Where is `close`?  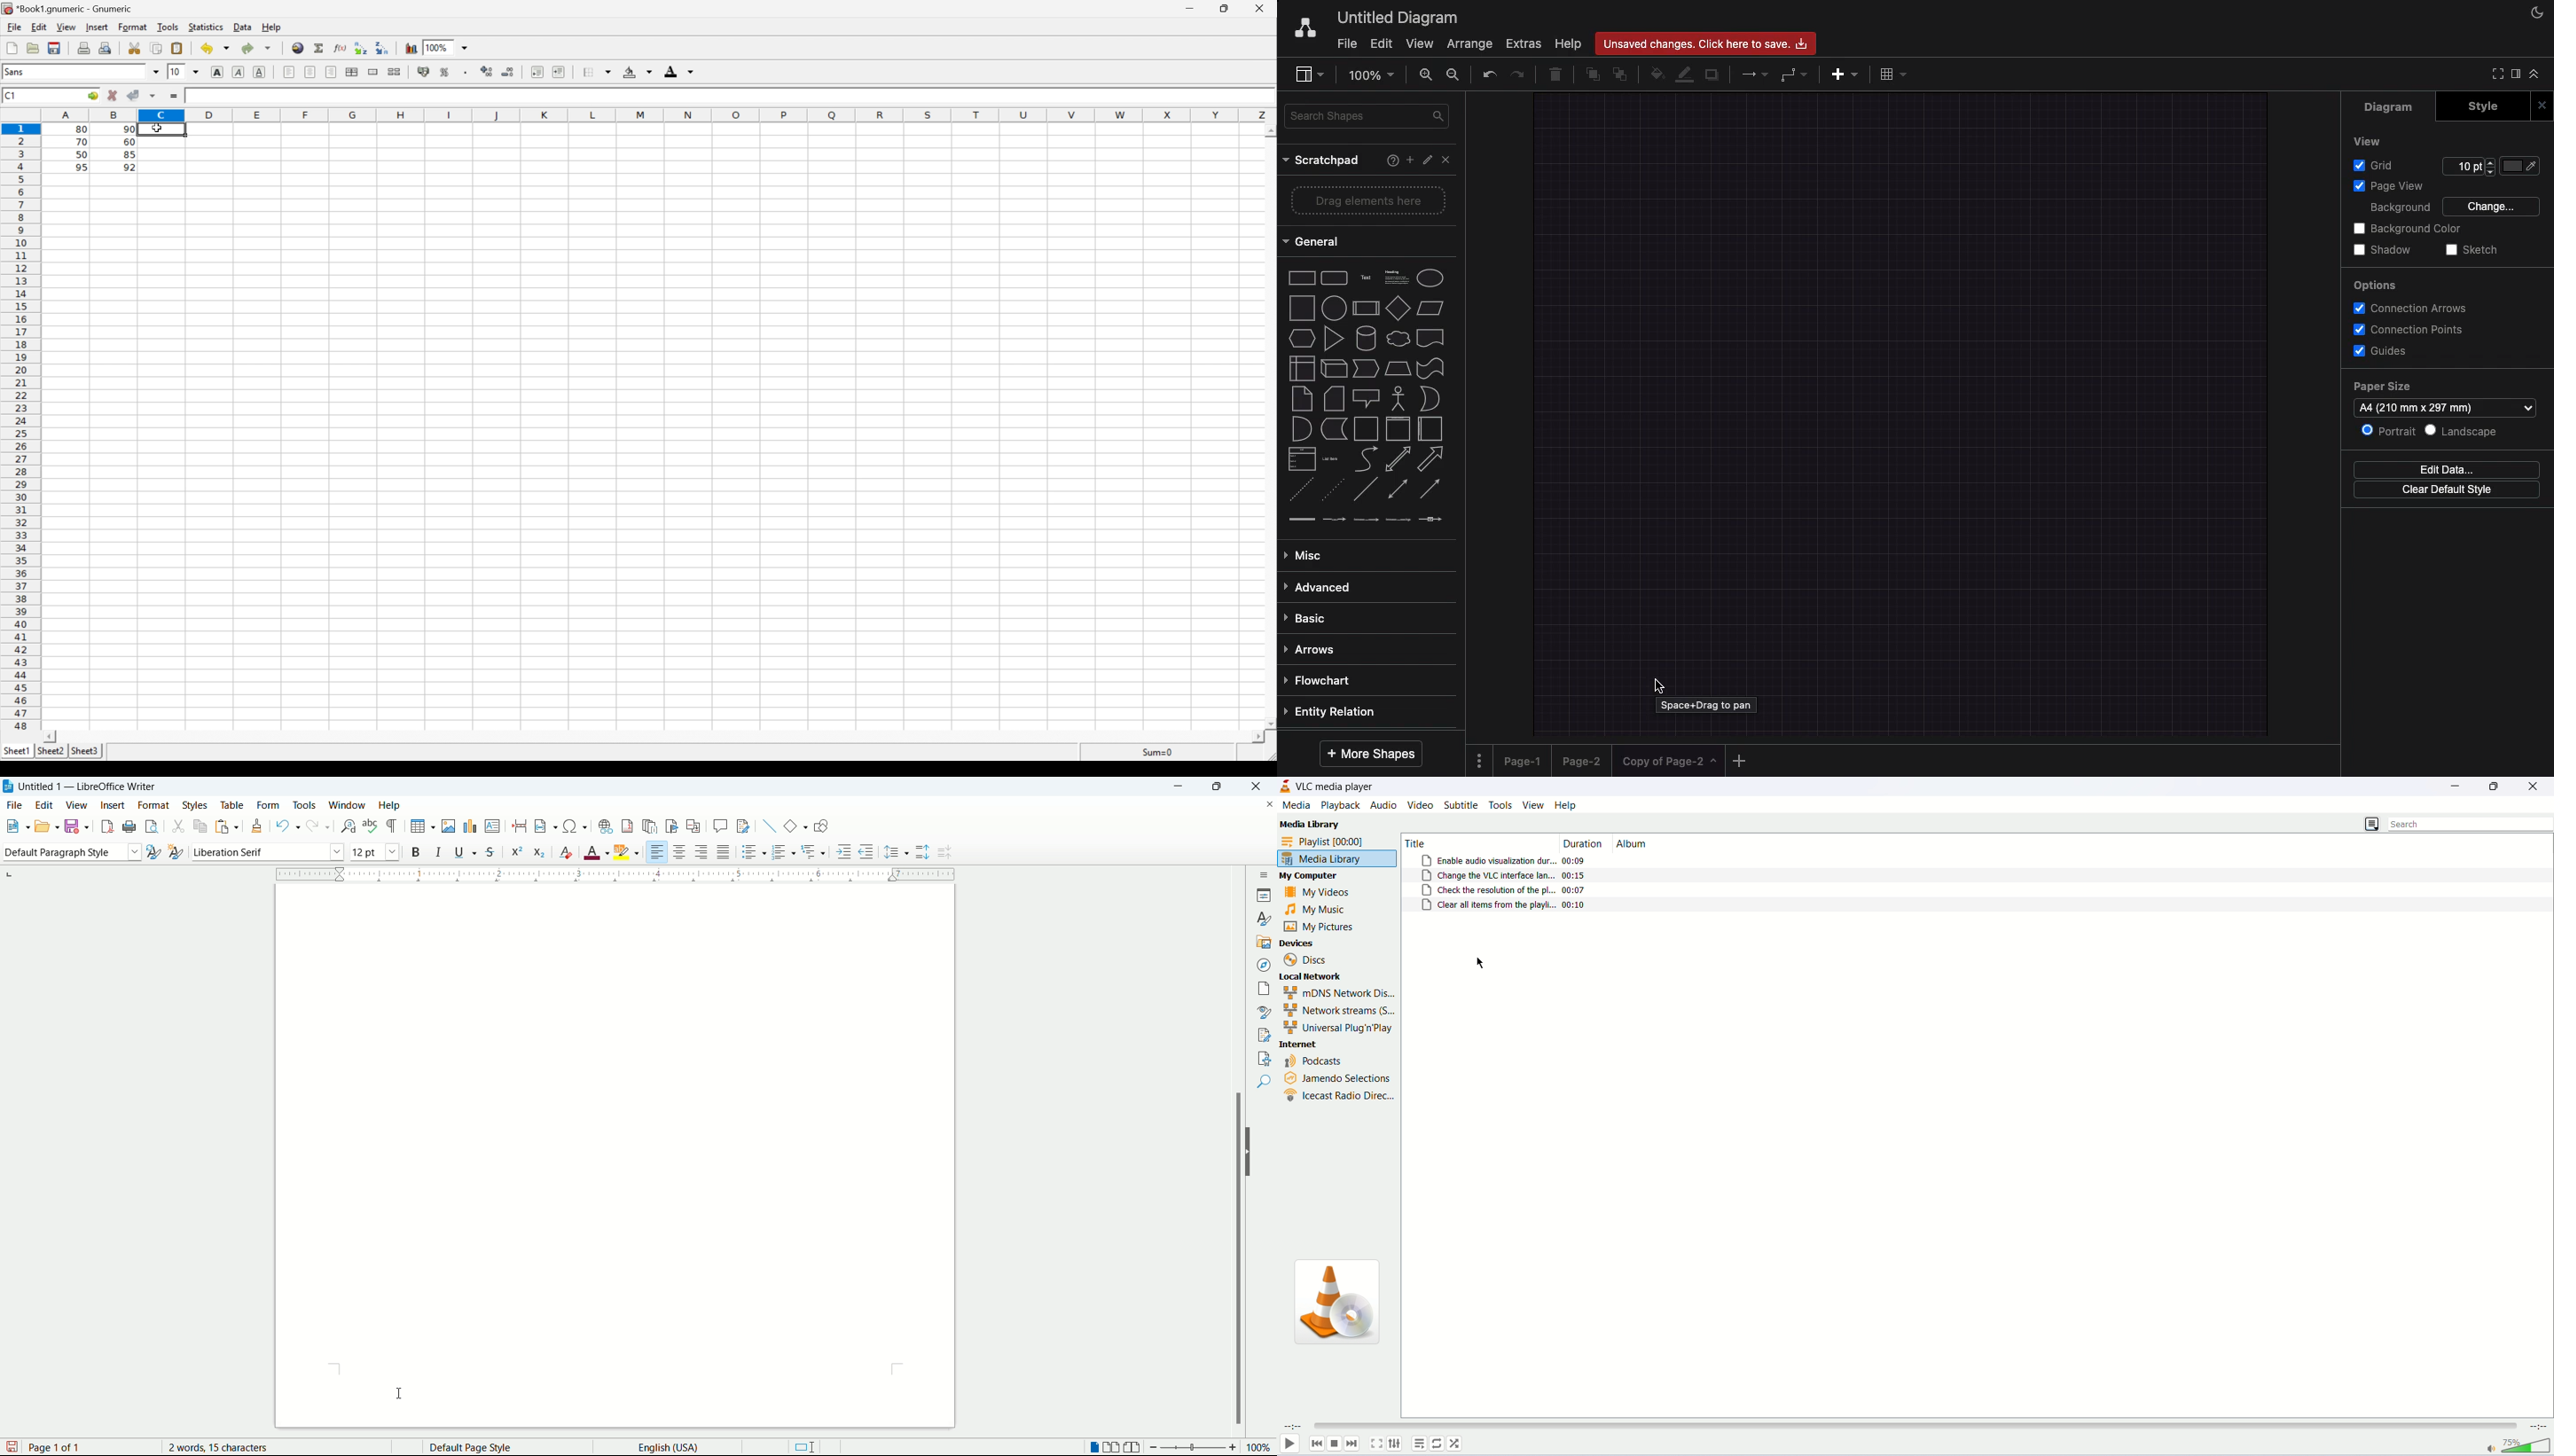 close is located at coordinates (1260, 786).